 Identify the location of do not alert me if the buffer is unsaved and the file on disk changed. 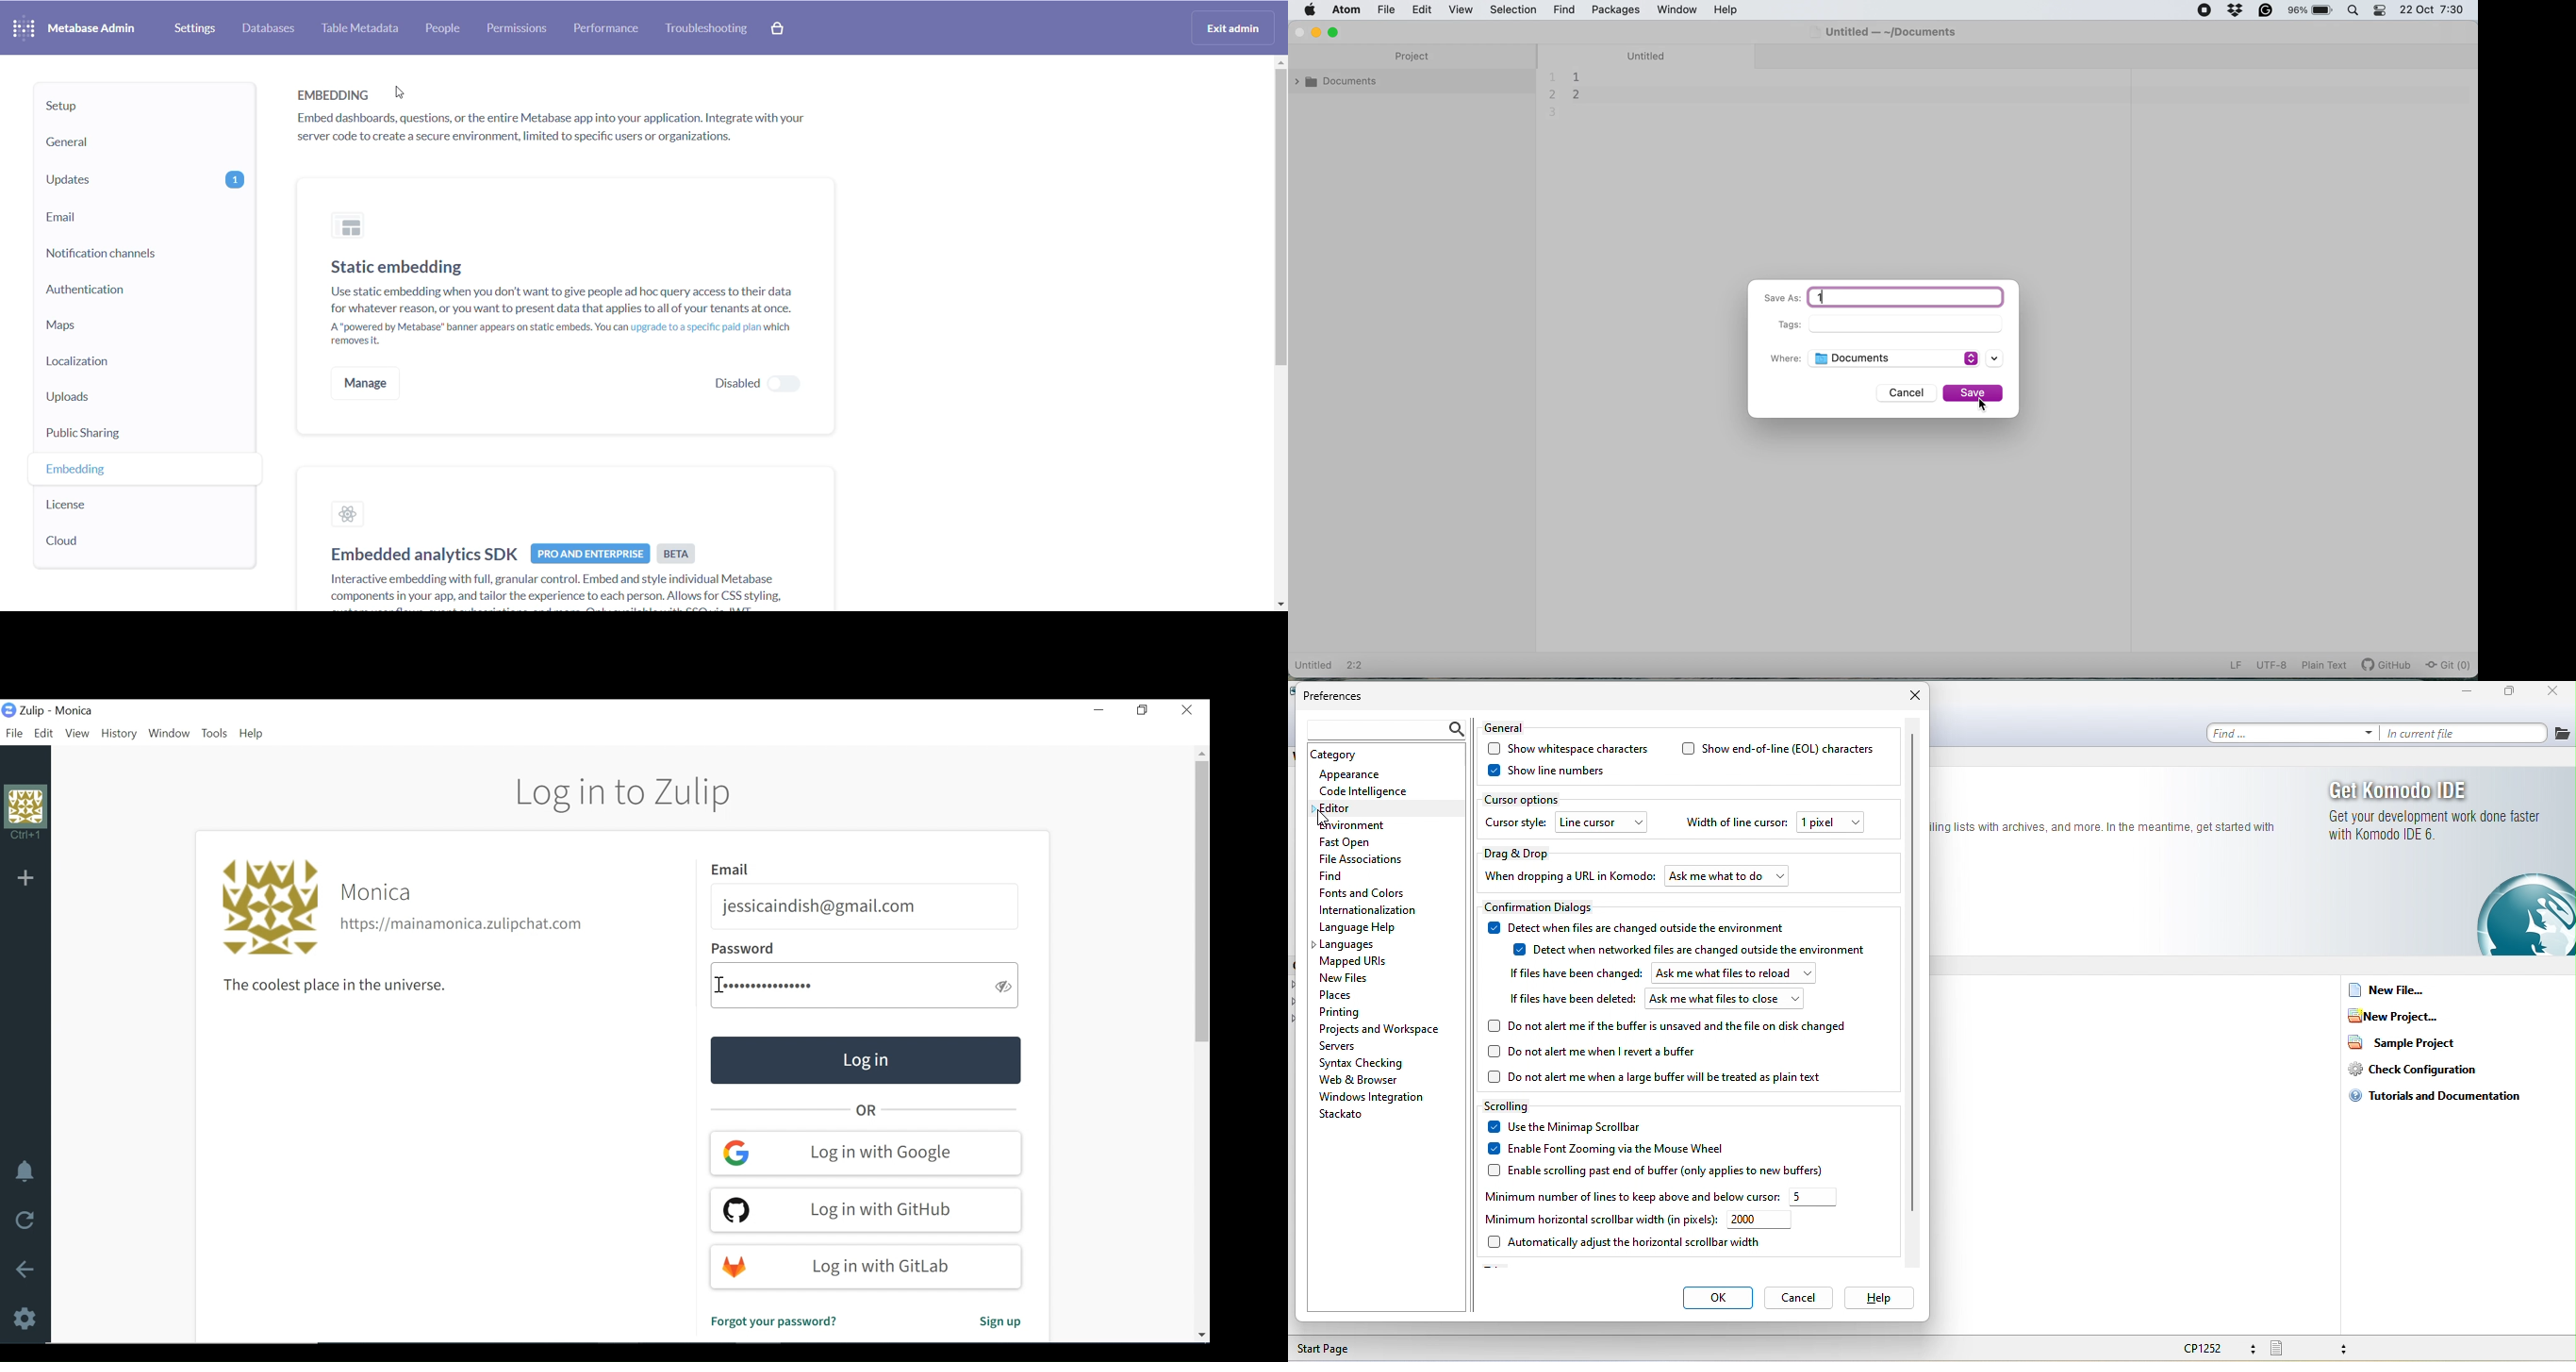
(1670, 1025).